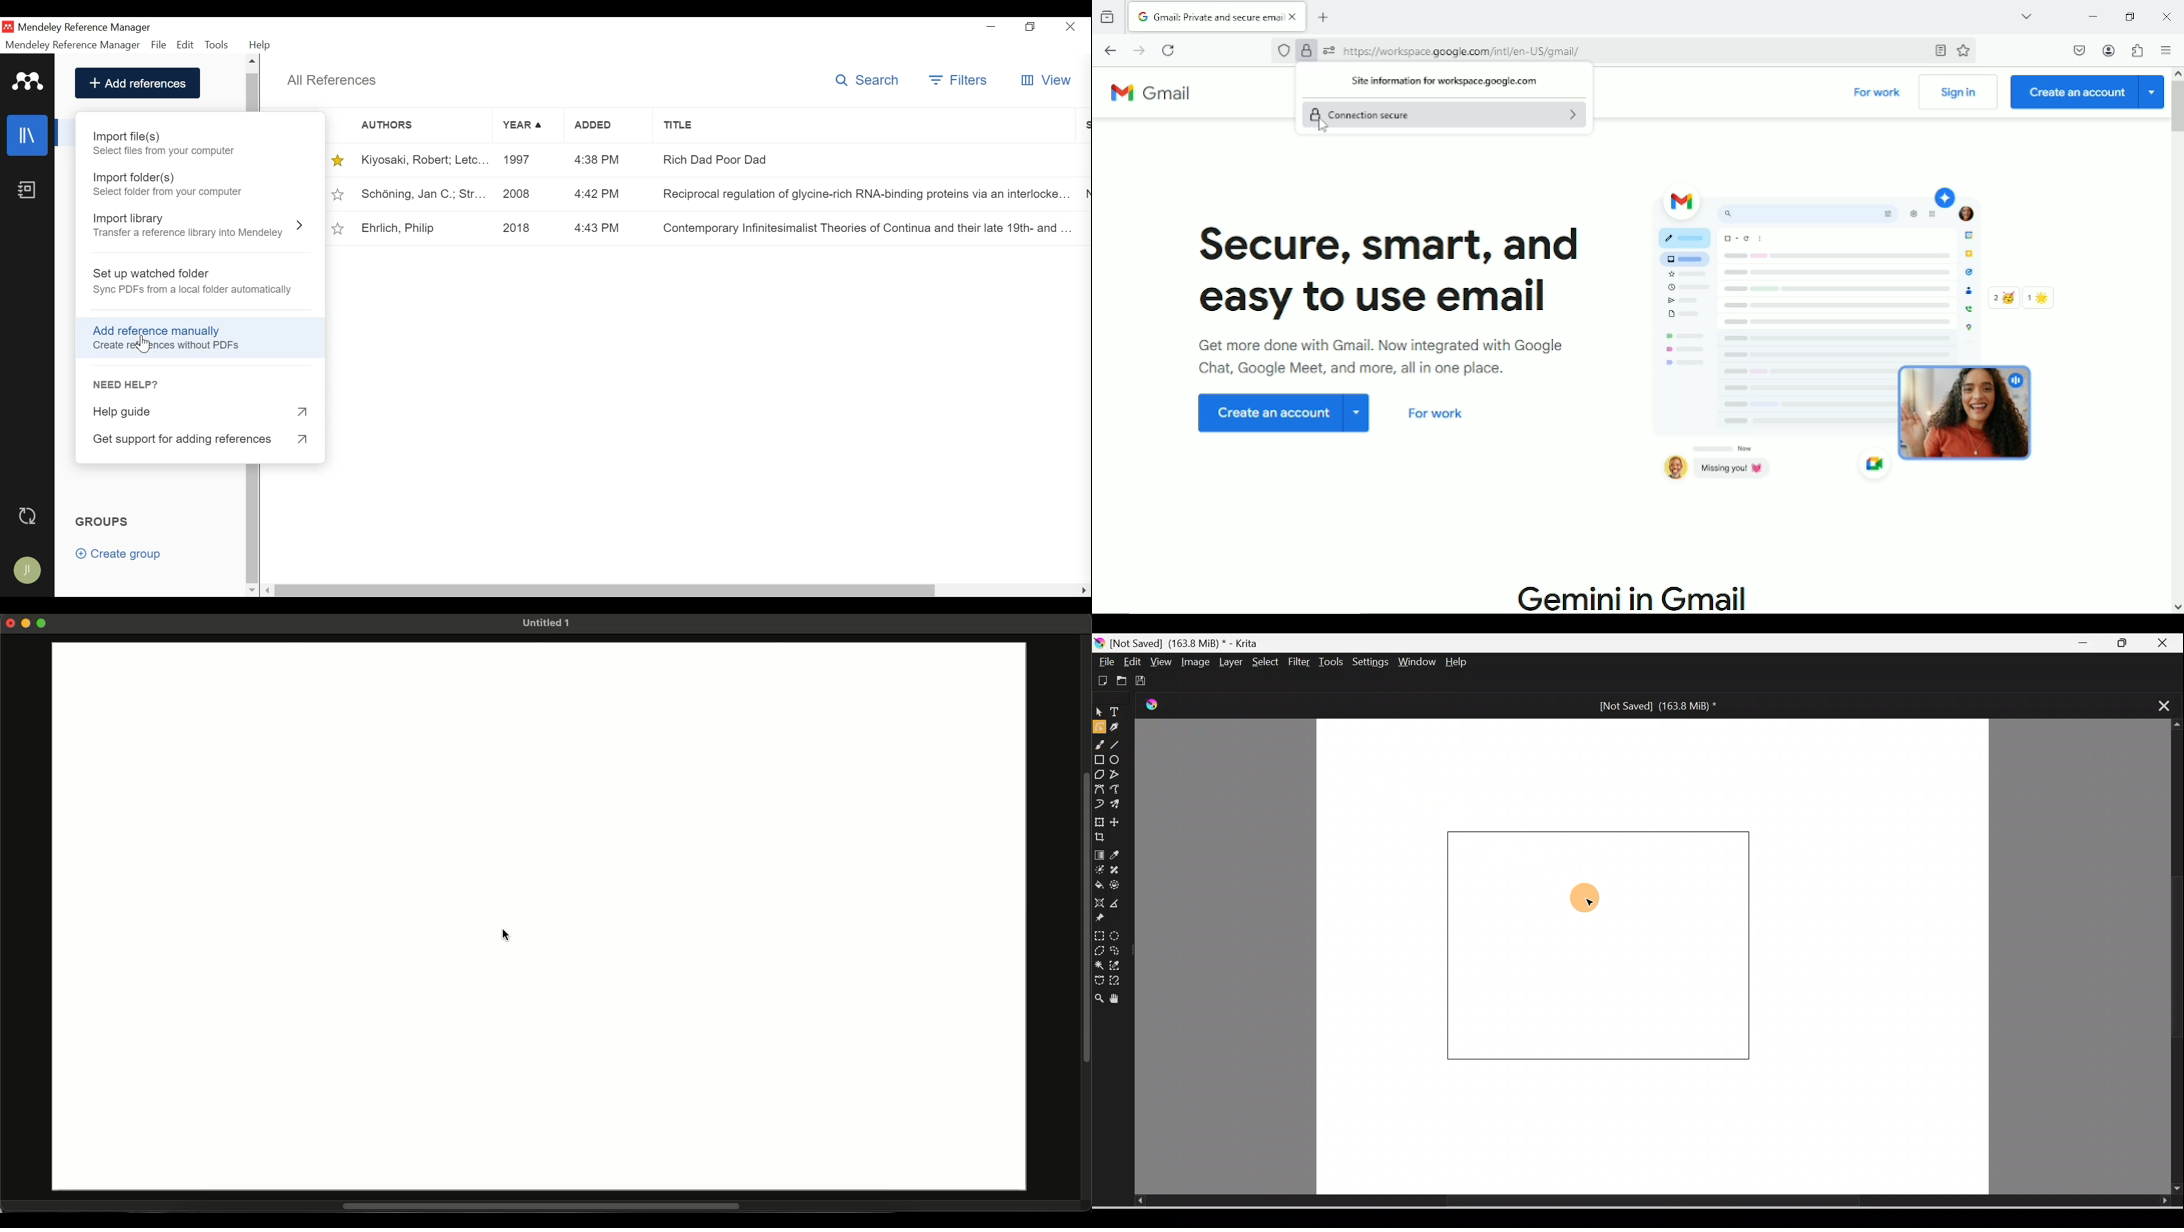 This screenshot has width=2184, height=1232. What do you see at coordinates (1466, 663) in the screenshot?
I see `Help` at bounding box center [1466, 663].